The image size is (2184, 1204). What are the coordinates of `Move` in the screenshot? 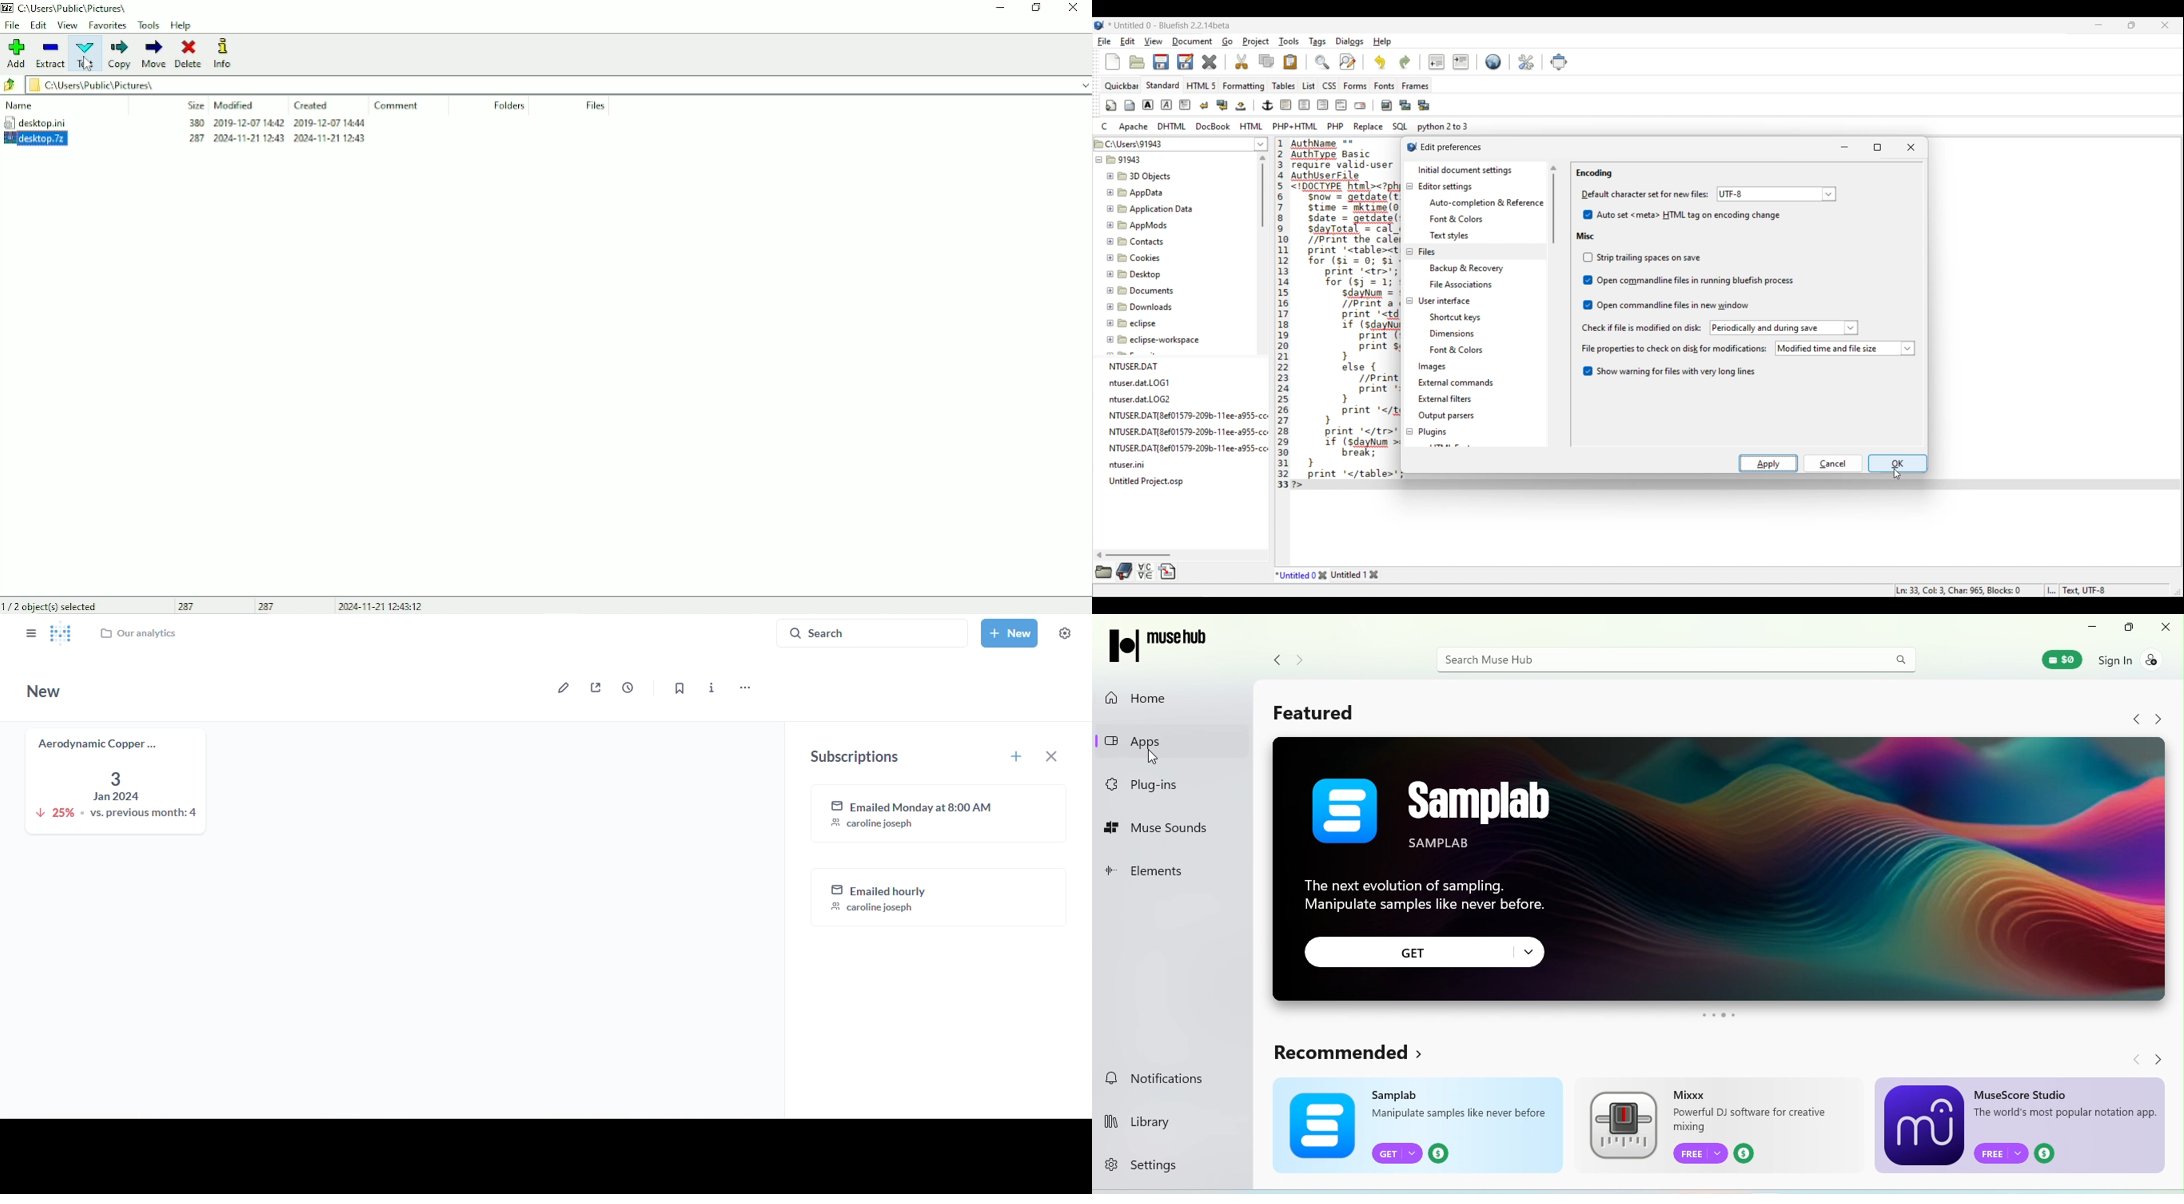 It's located at (154, 53).